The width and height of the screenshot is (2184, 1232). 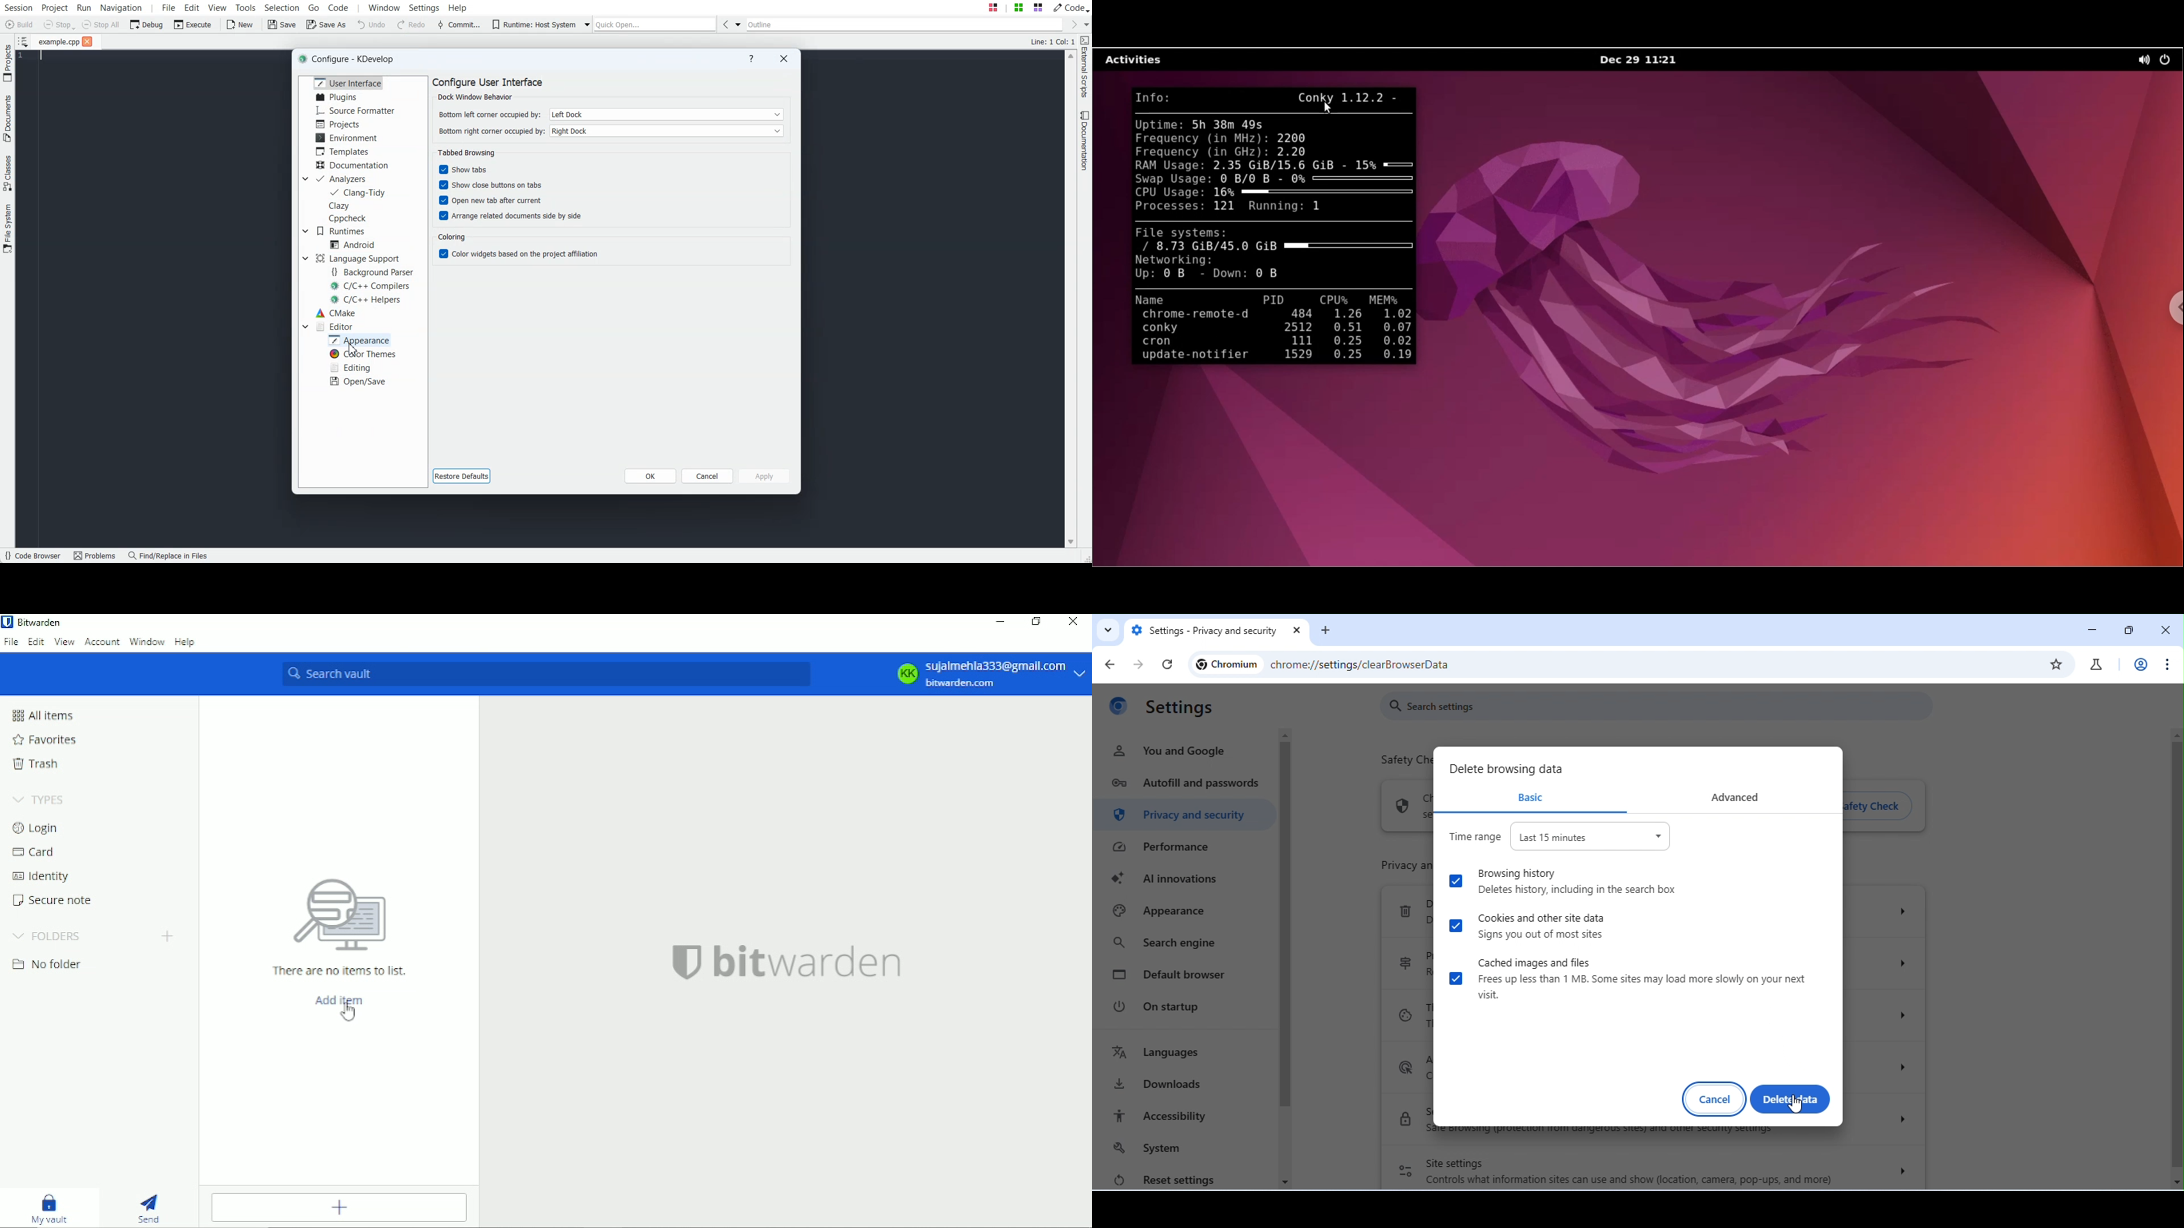 I want to click on vertical scroll bar, so click(x=2176, y=959).